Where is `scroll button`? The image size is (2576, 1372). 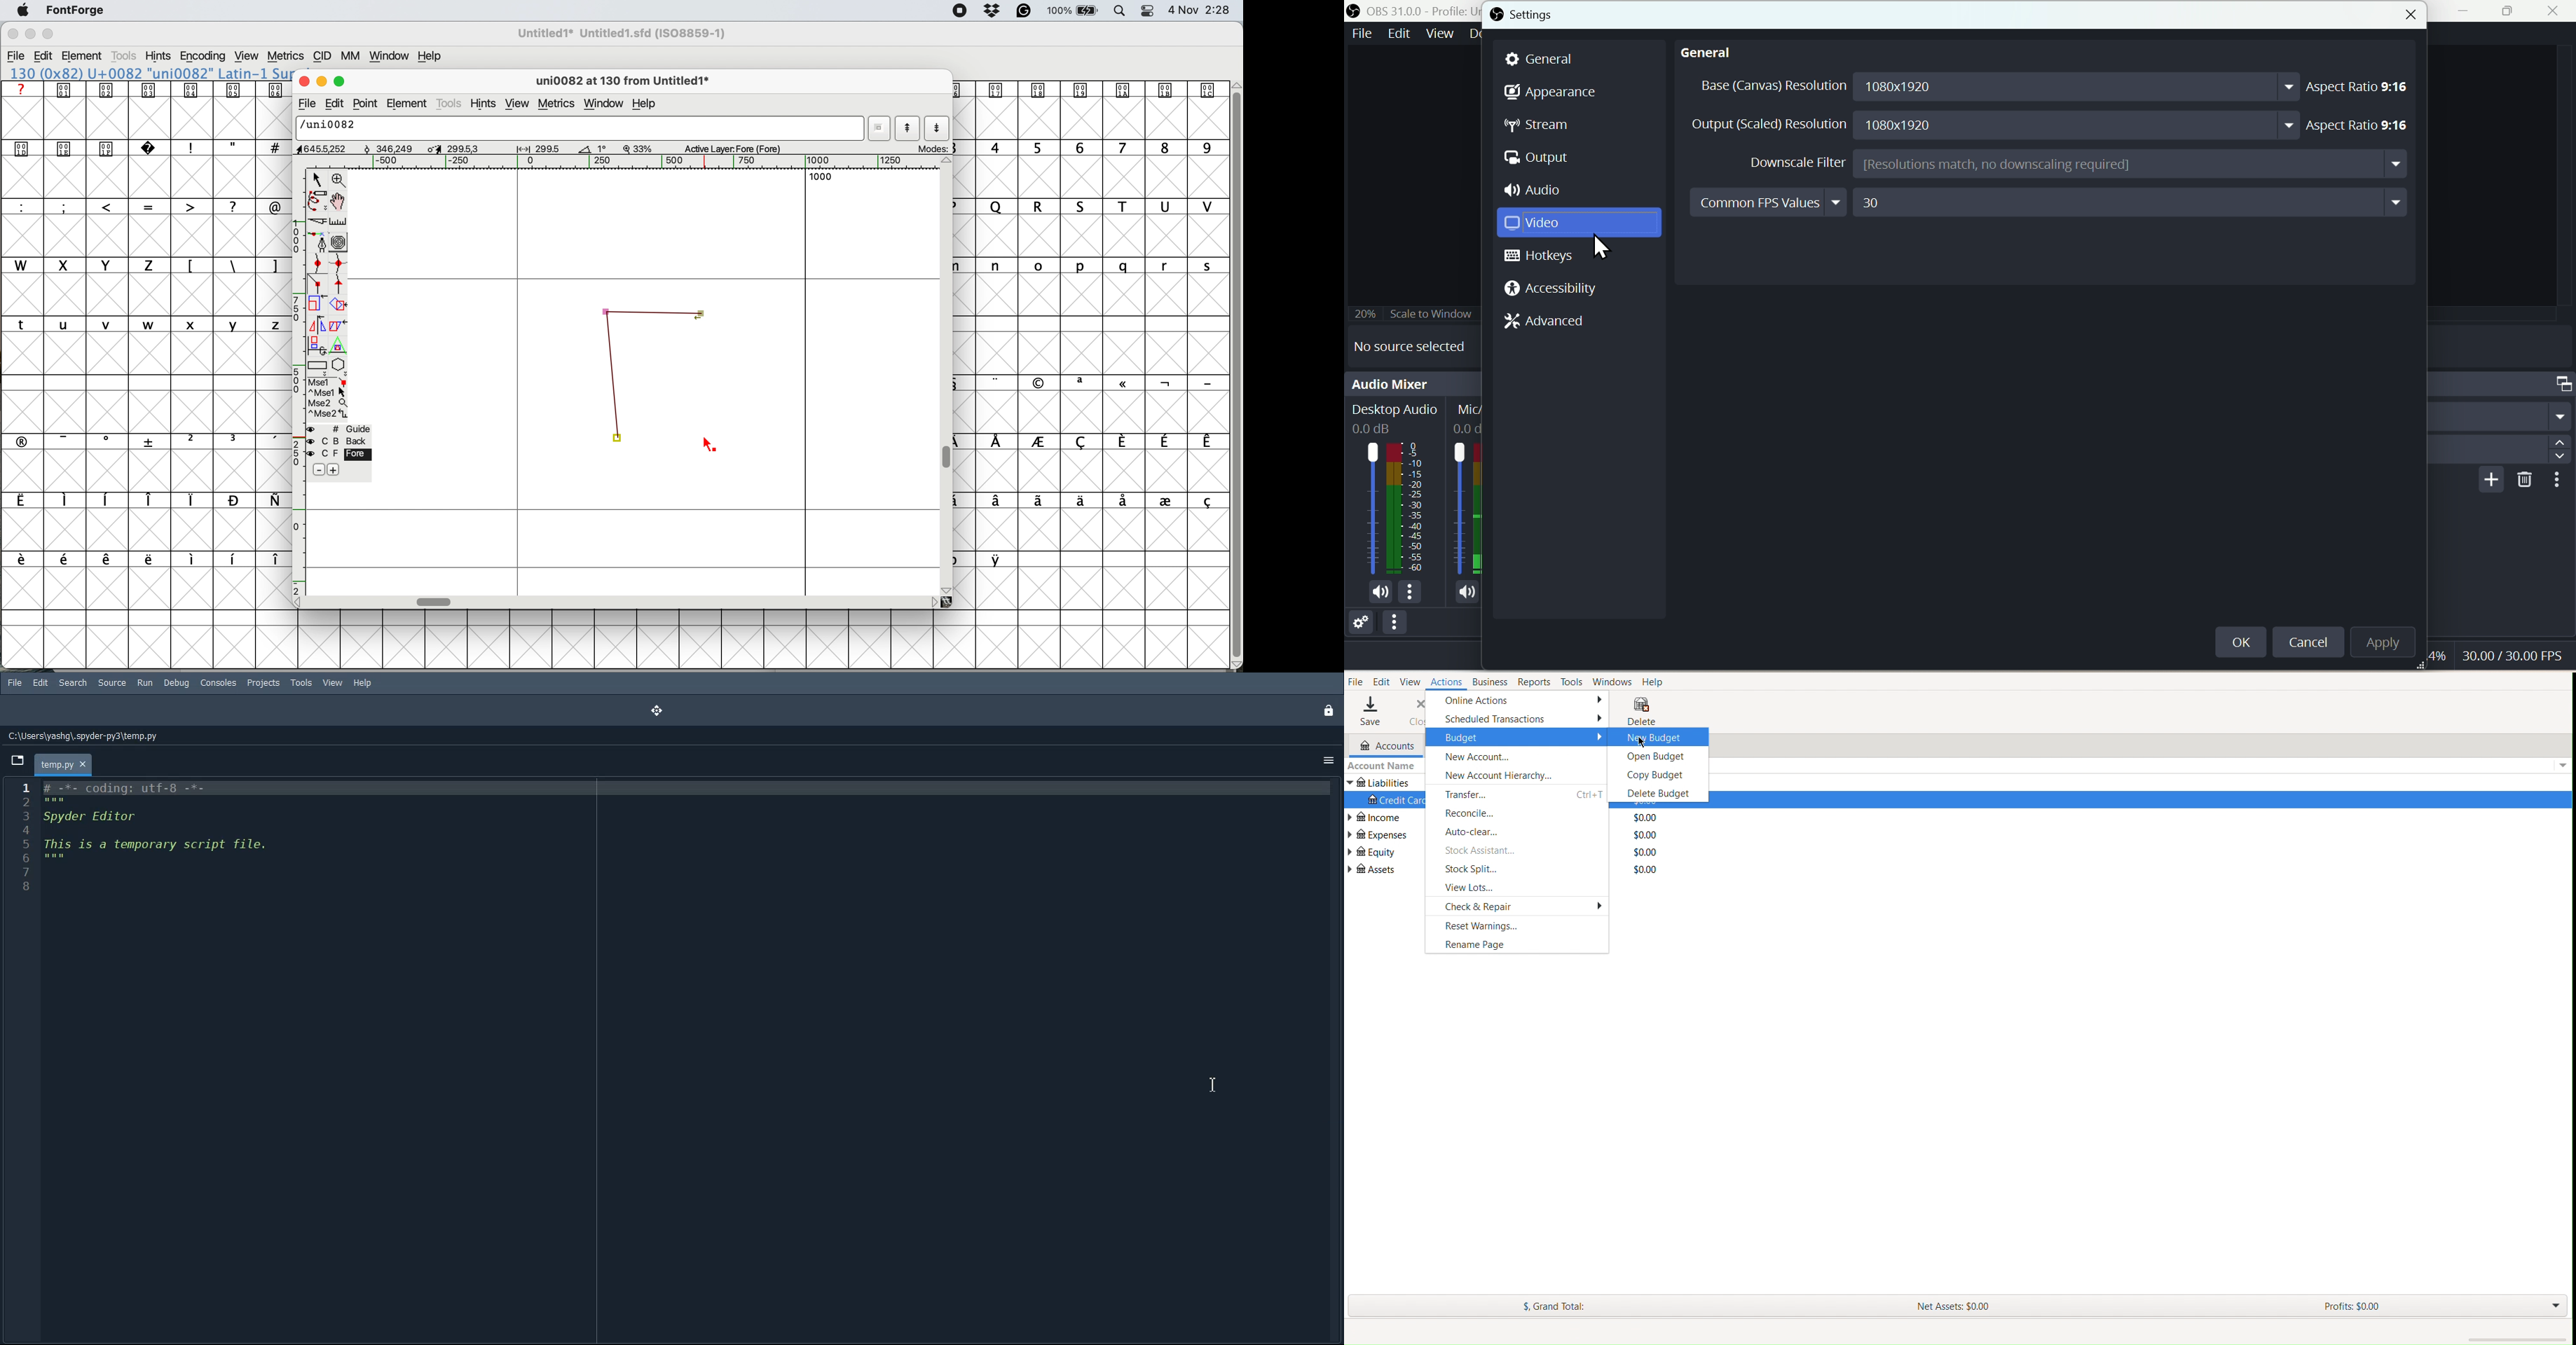
scroll button is located at coordinates (948, 161).